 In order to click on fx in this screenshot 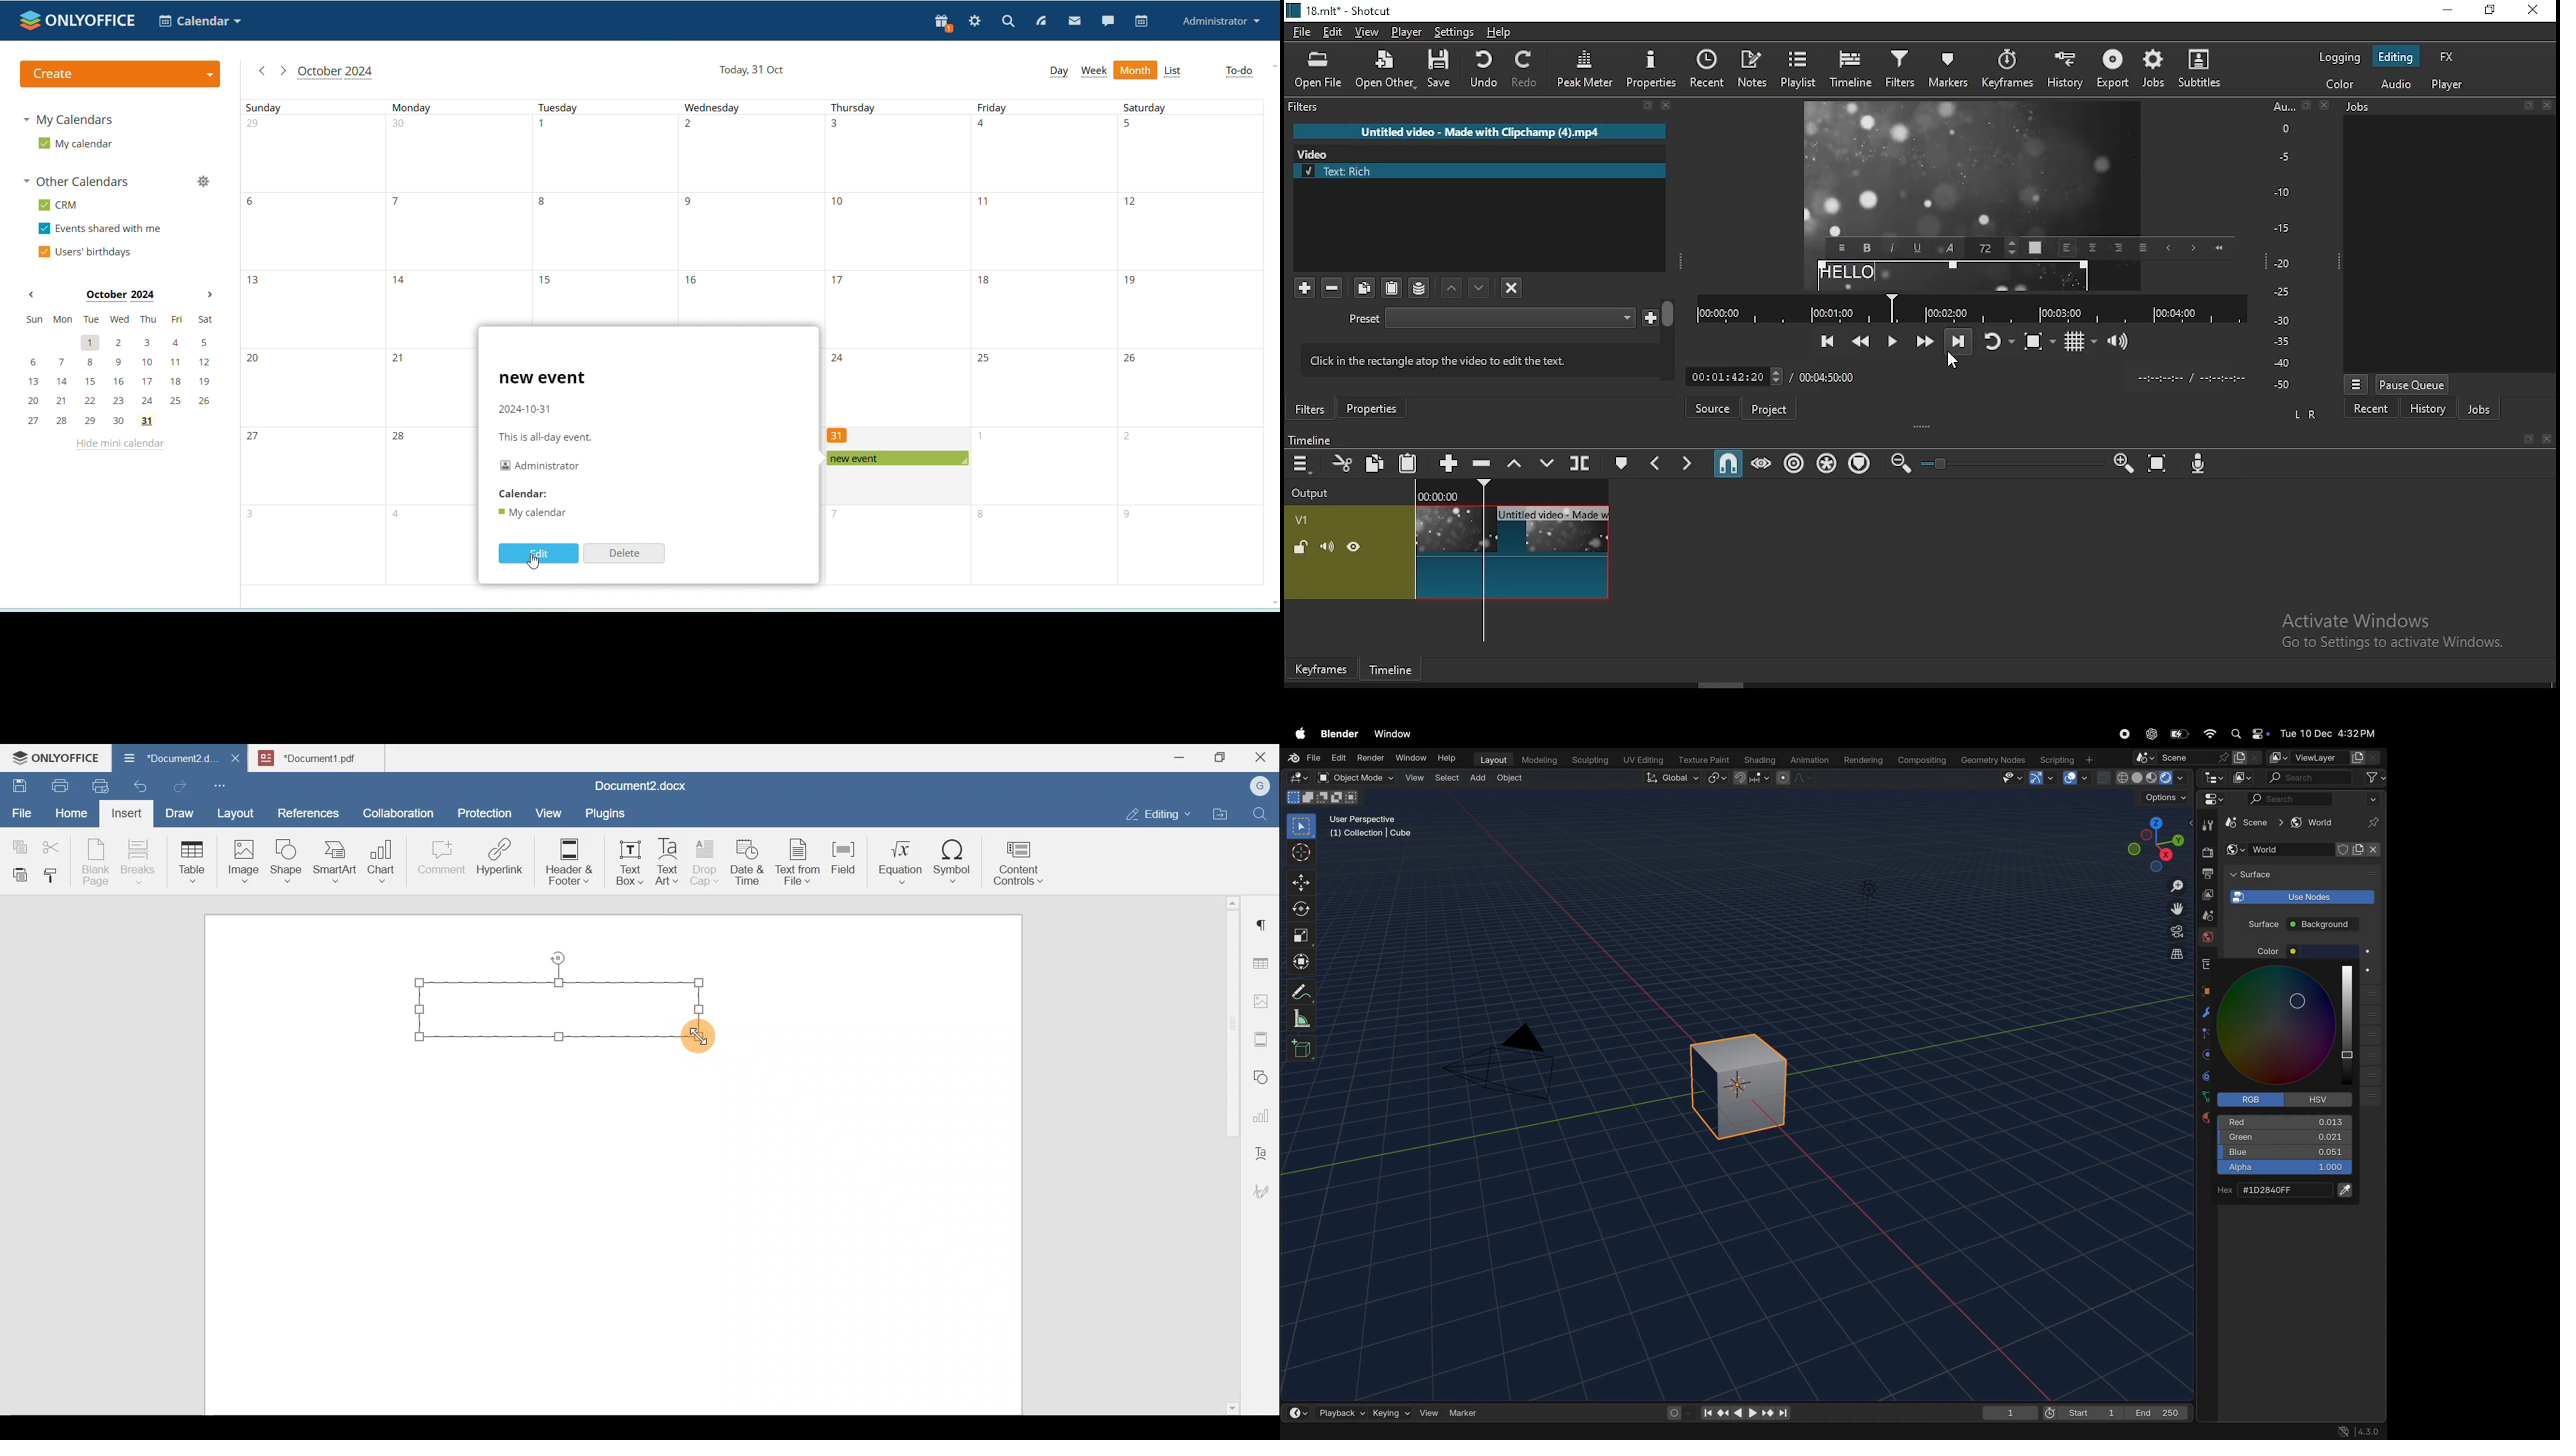, I will do `click(2448, 56)`.